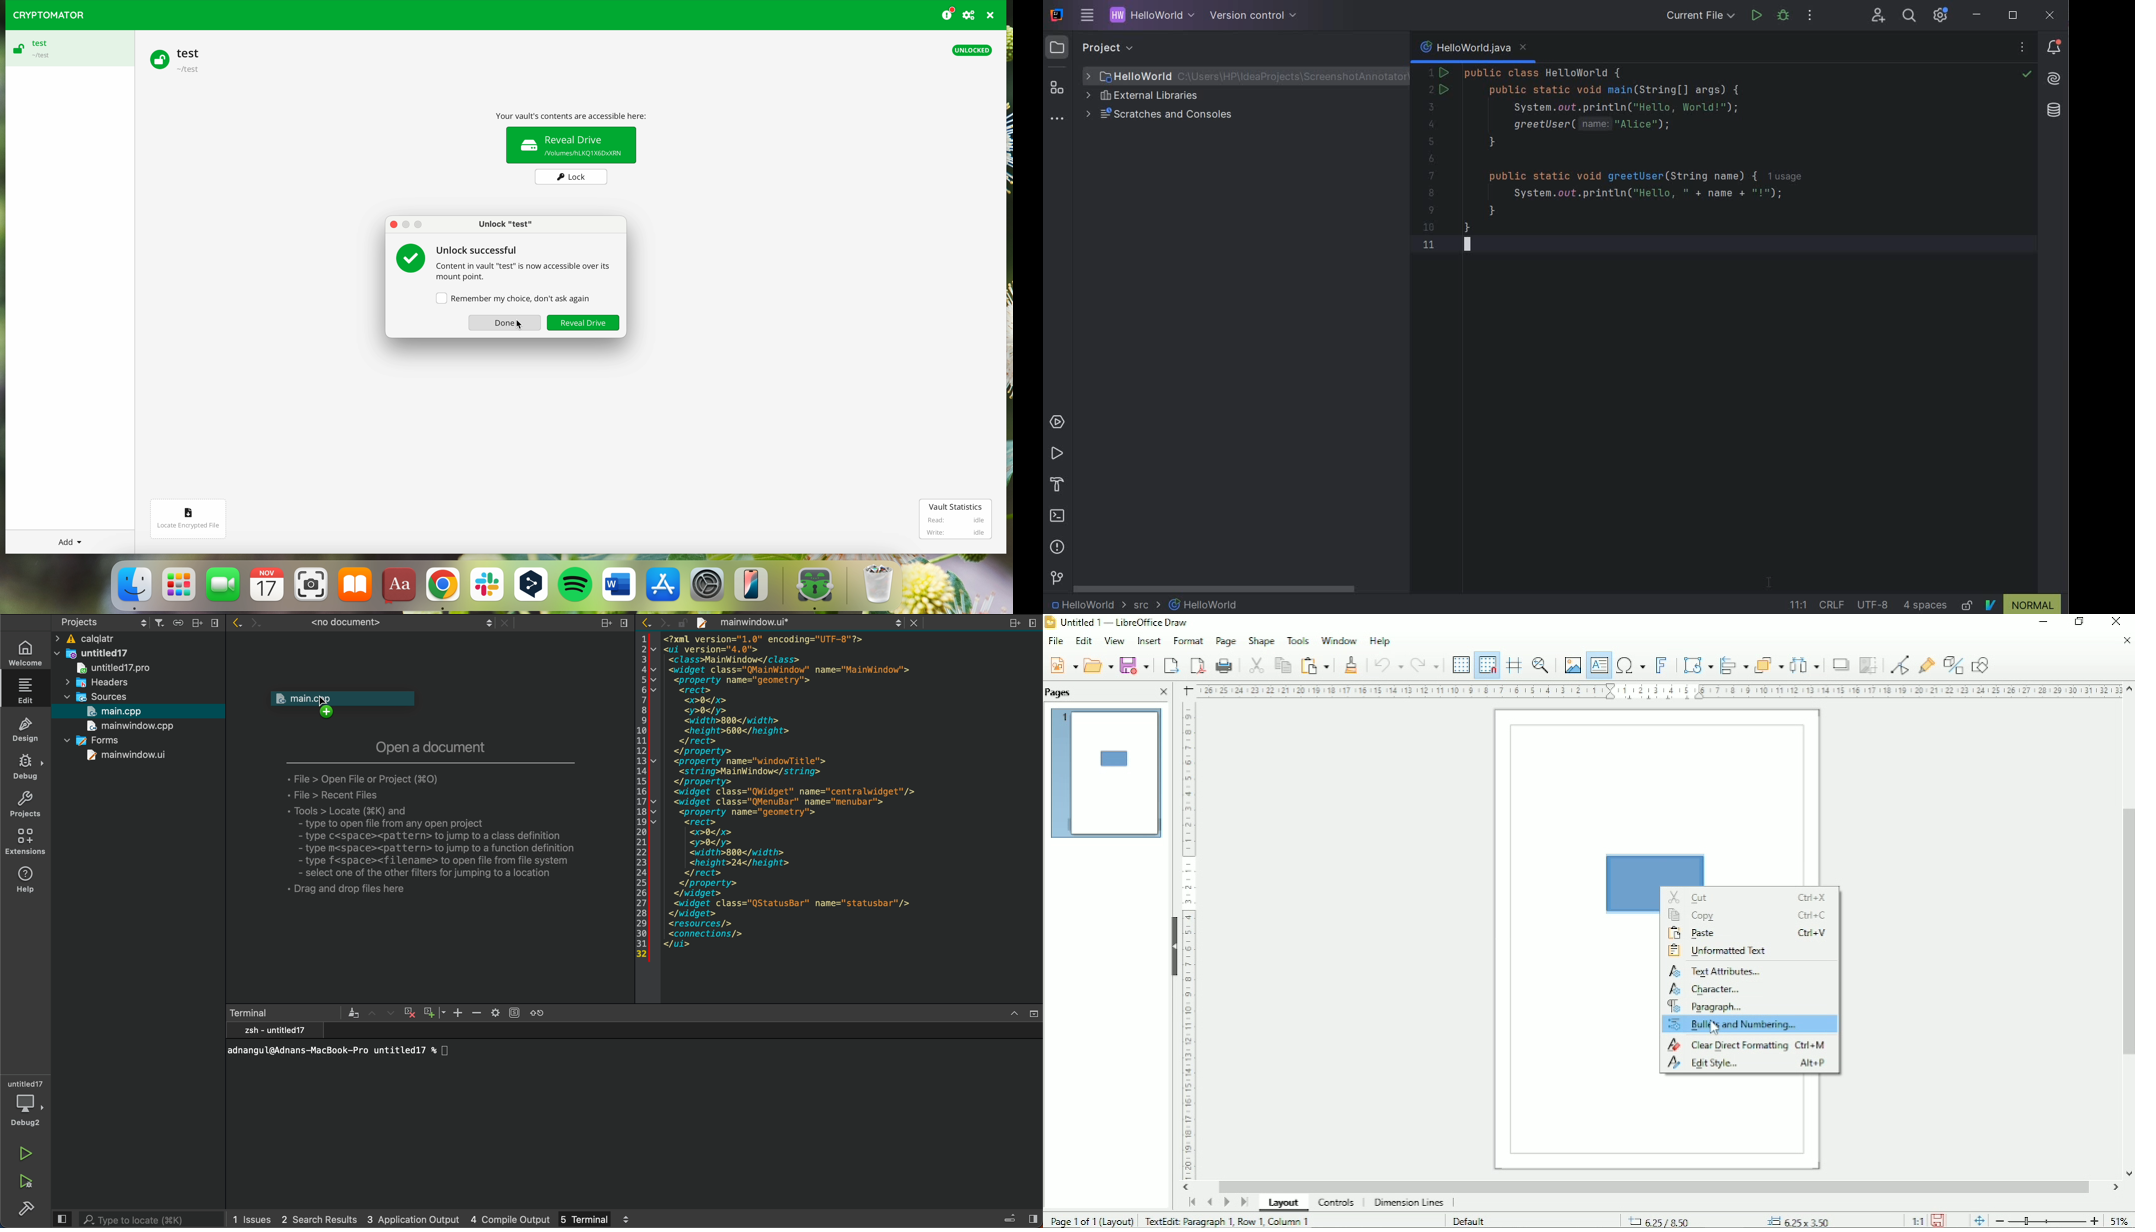 Image resolution: width=2156 pixels, height=1232 pixels. I want to click on View, so click(1113, 639).